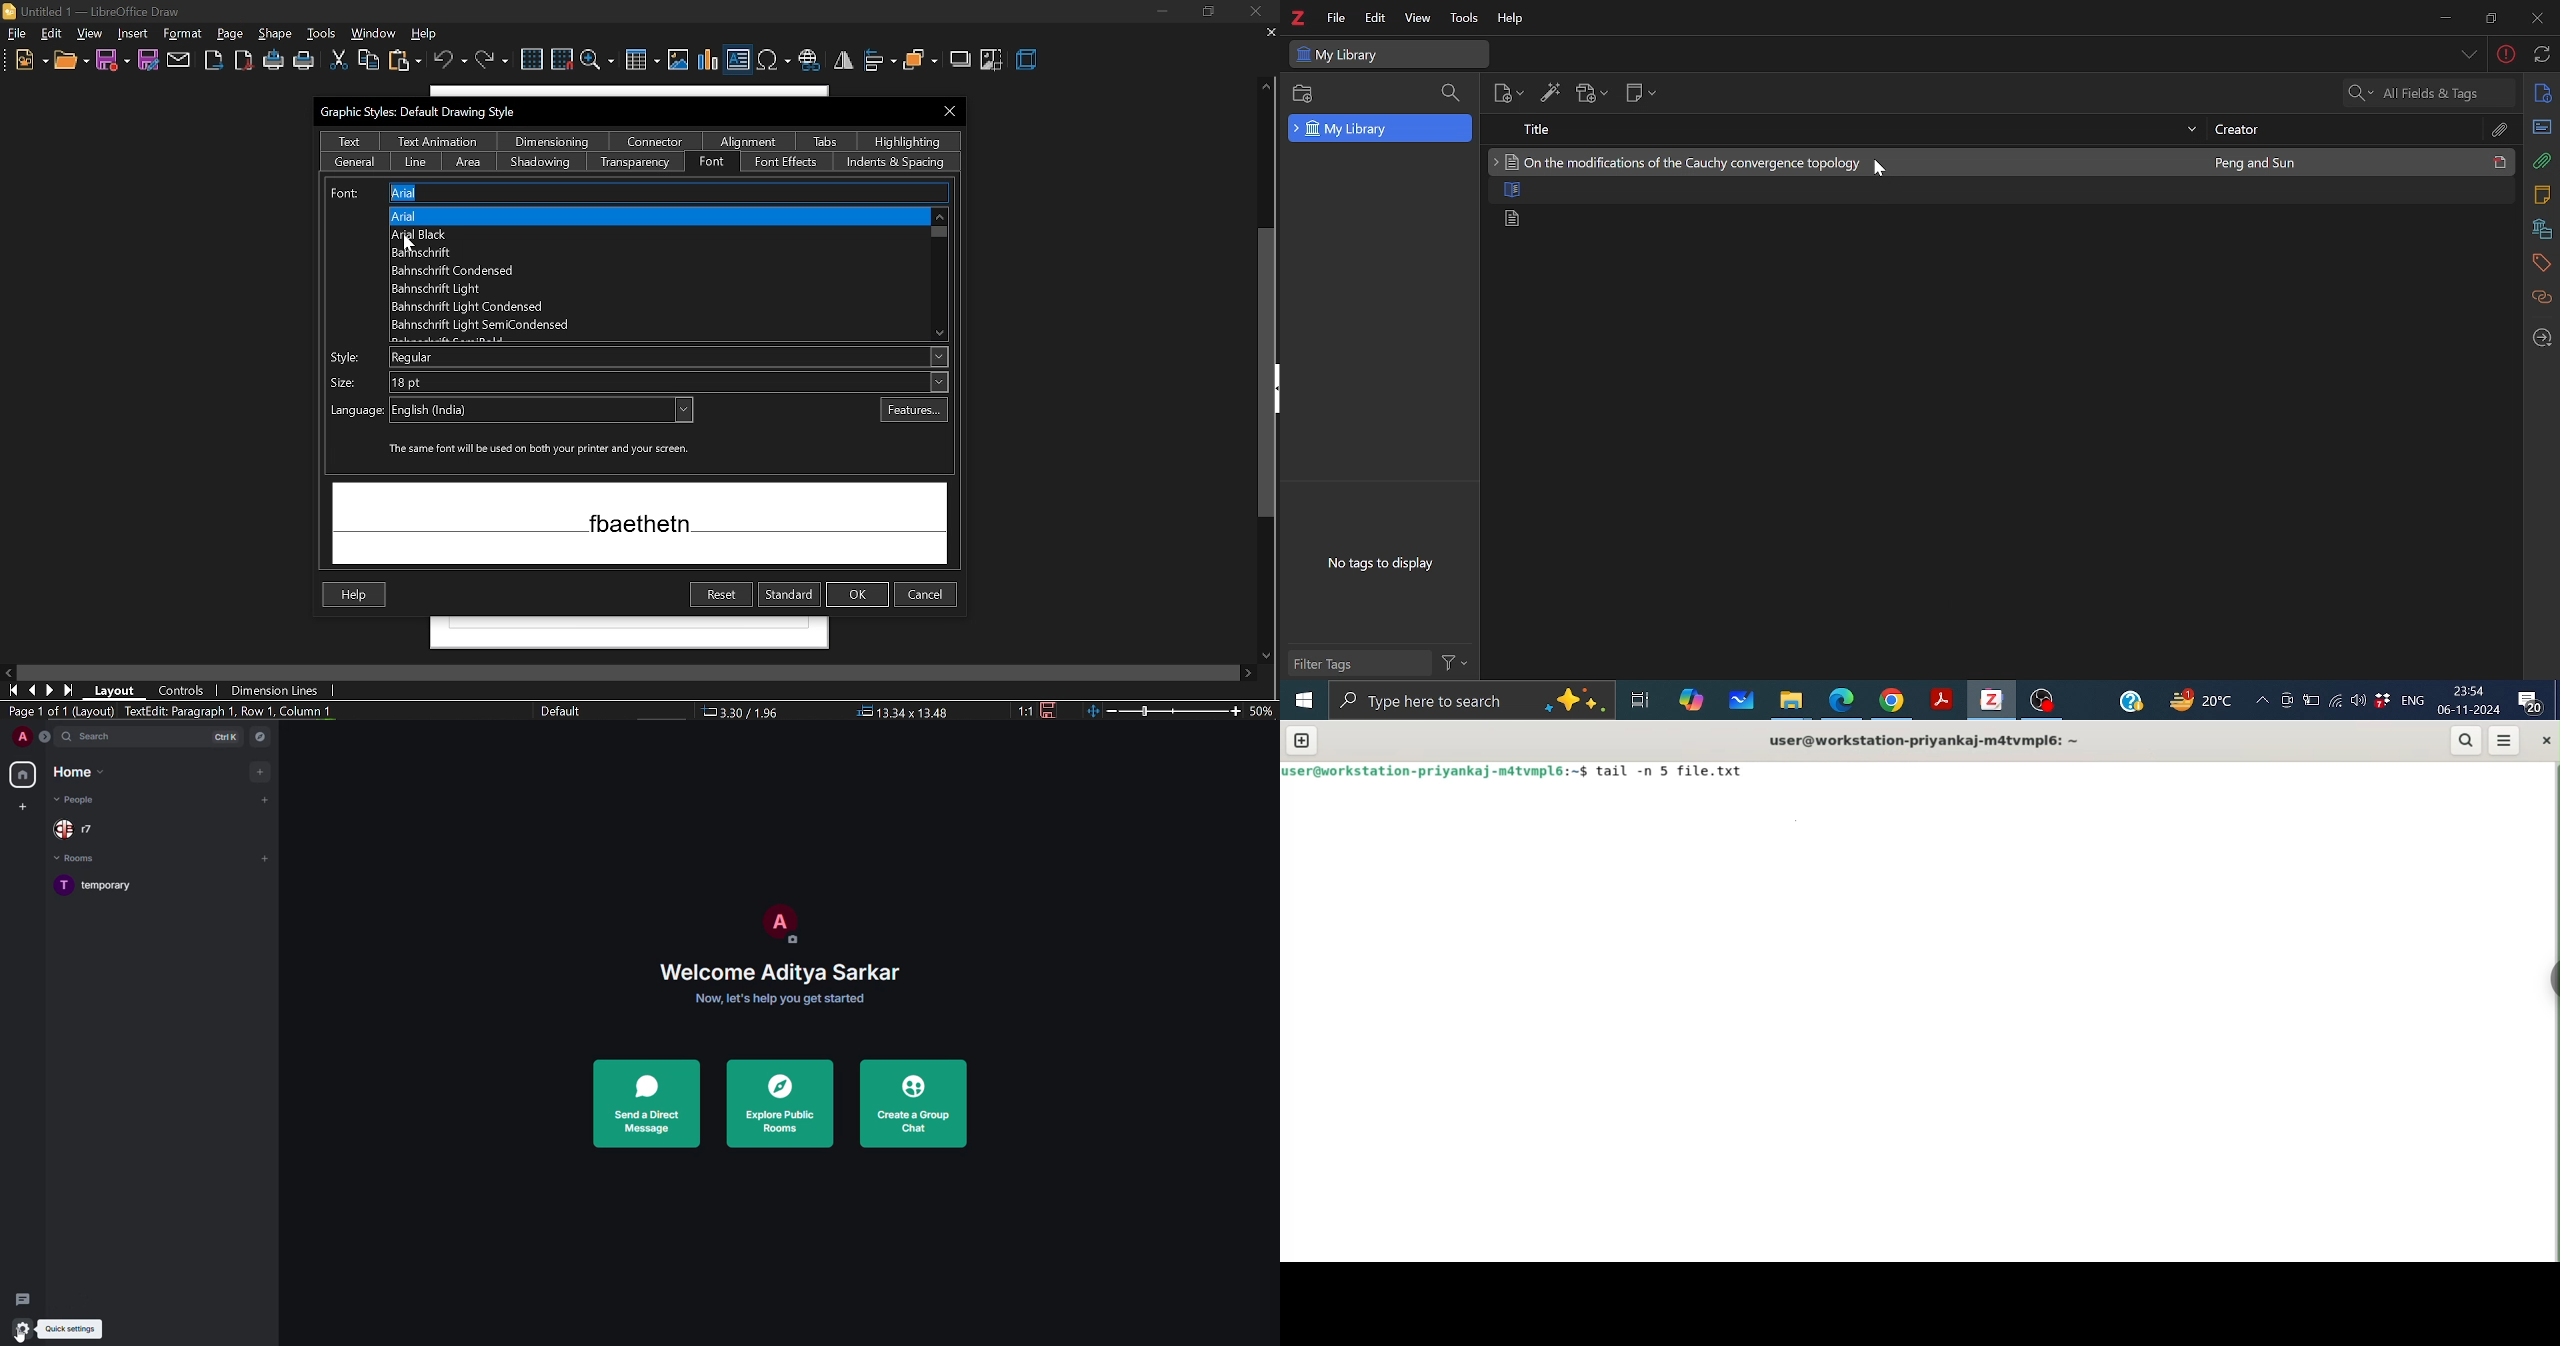 This screenshot has width=2576, height=1372. I want to click on ‘The same font will be used on both your printer and your screen., so click(543, 450).